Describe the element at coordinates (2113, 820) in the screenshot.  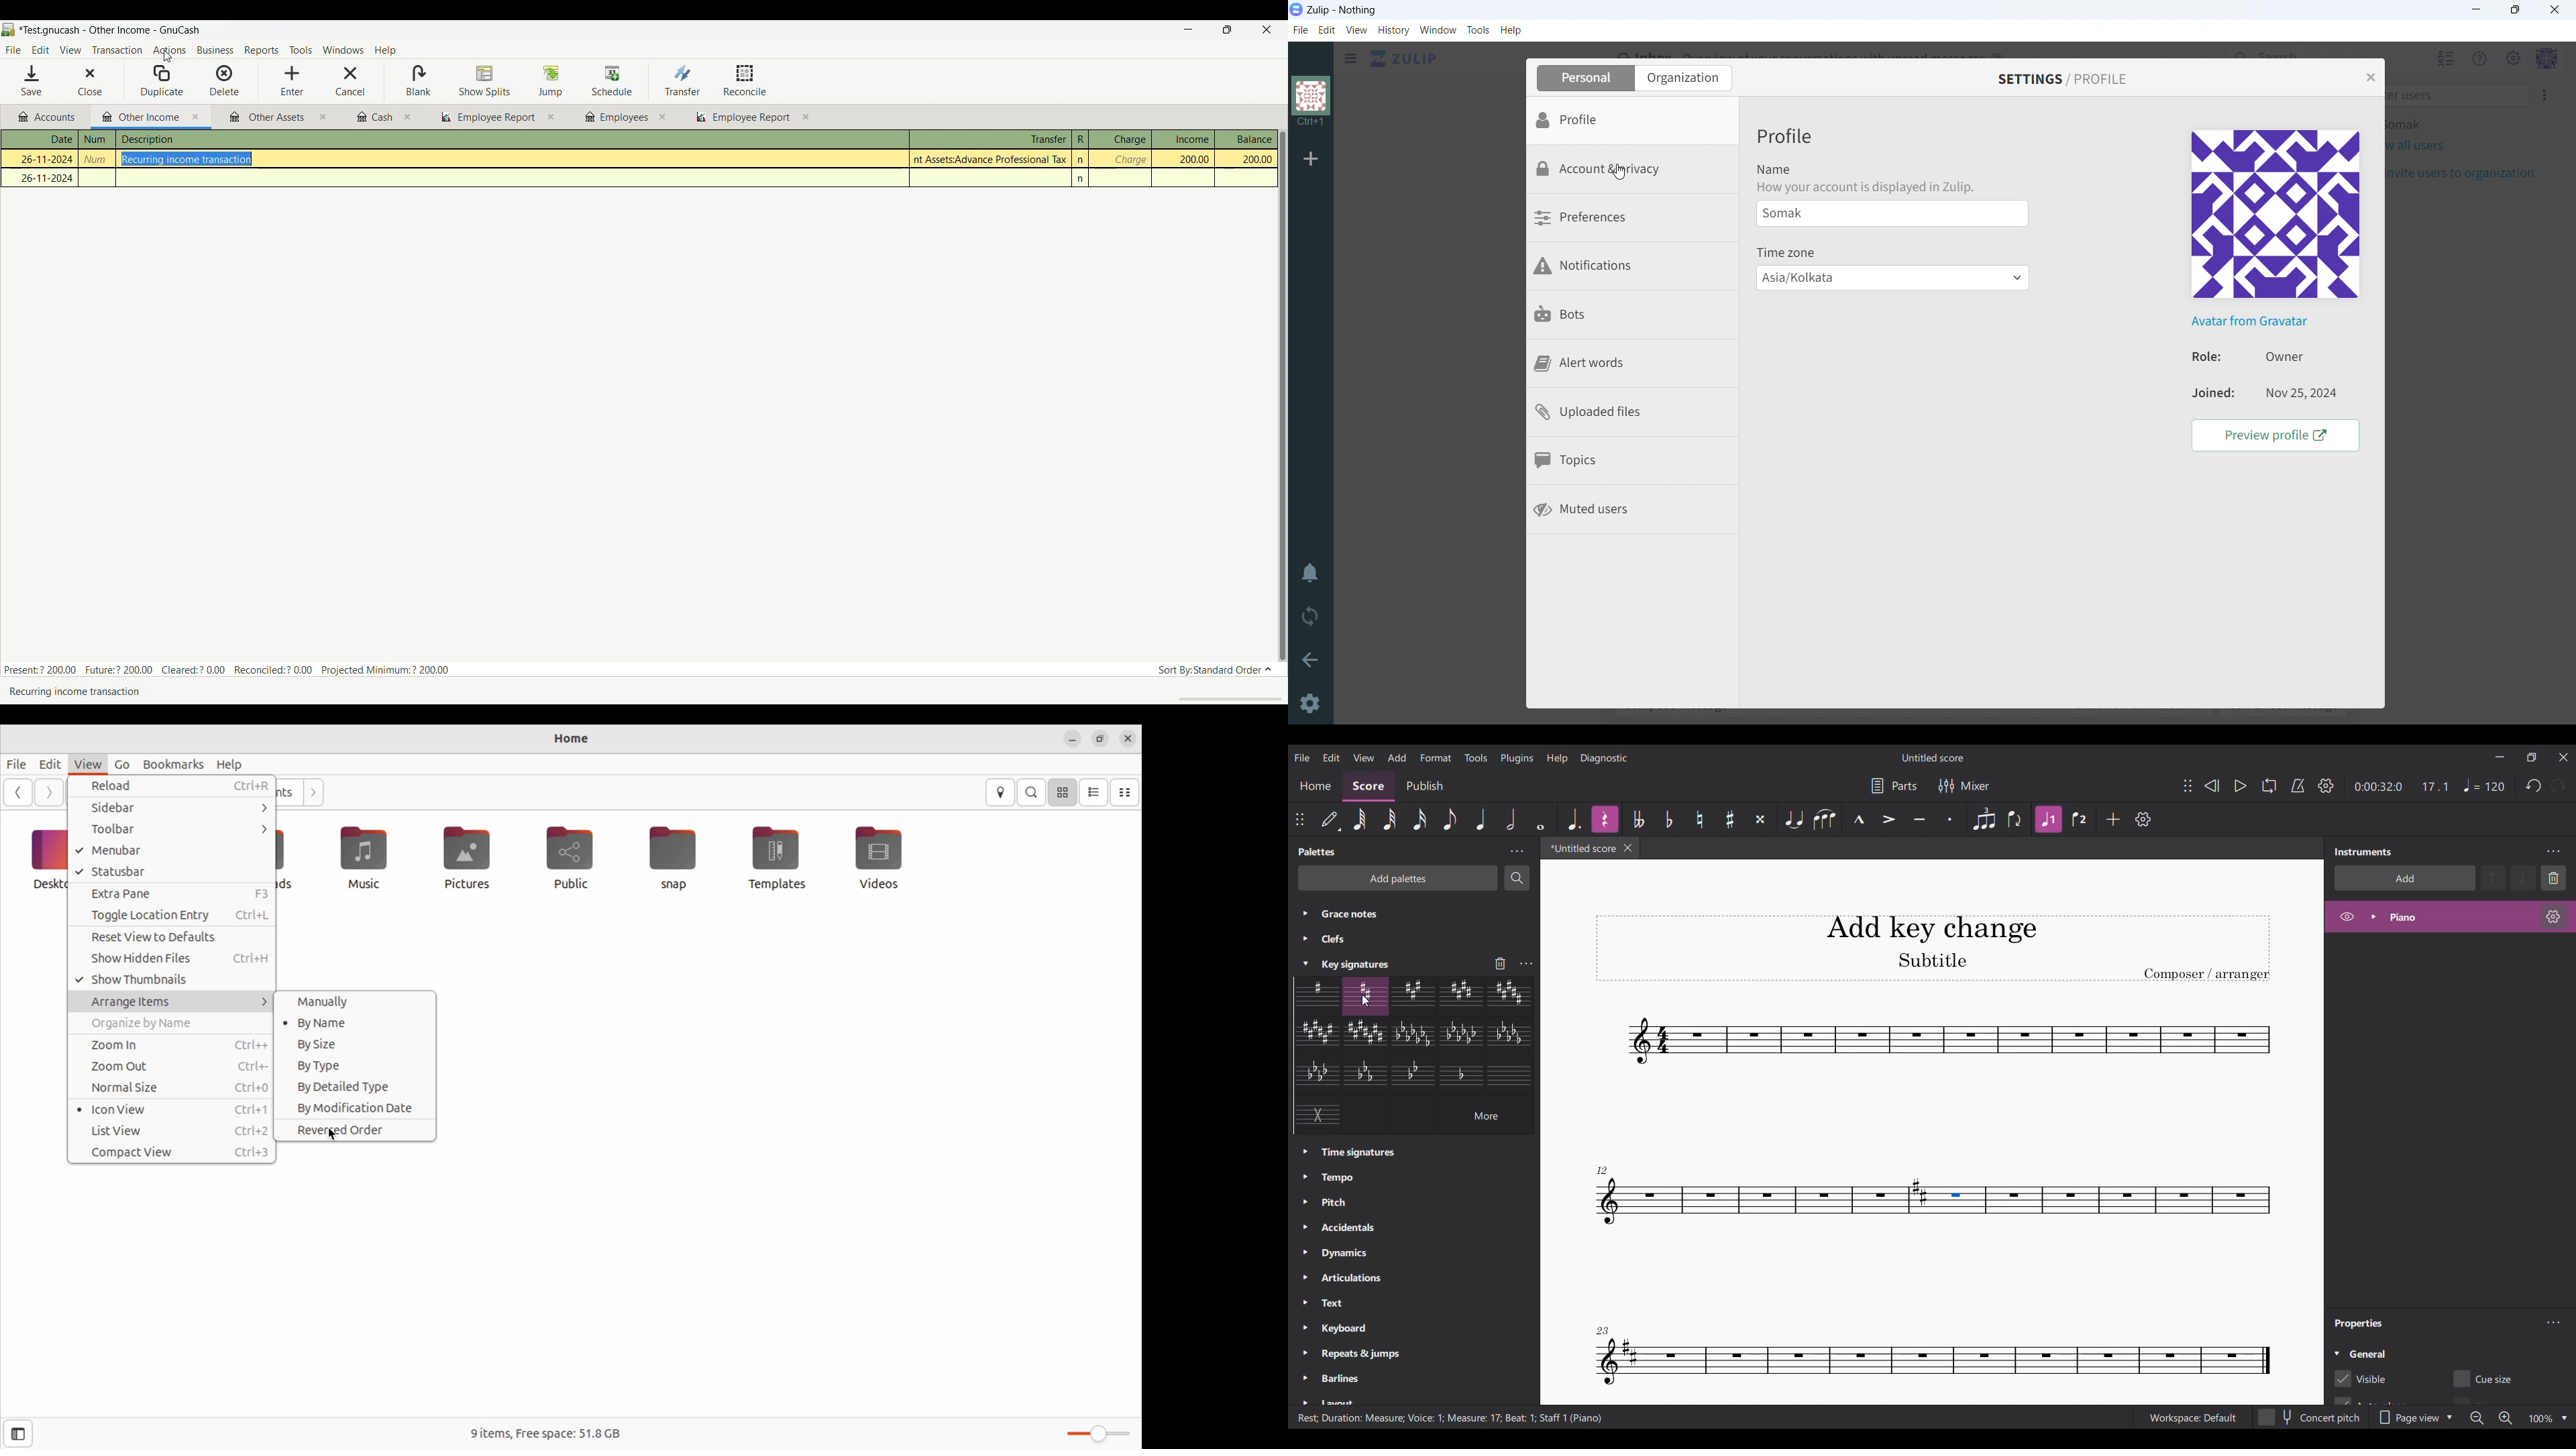
I see `Add tool` at that location.